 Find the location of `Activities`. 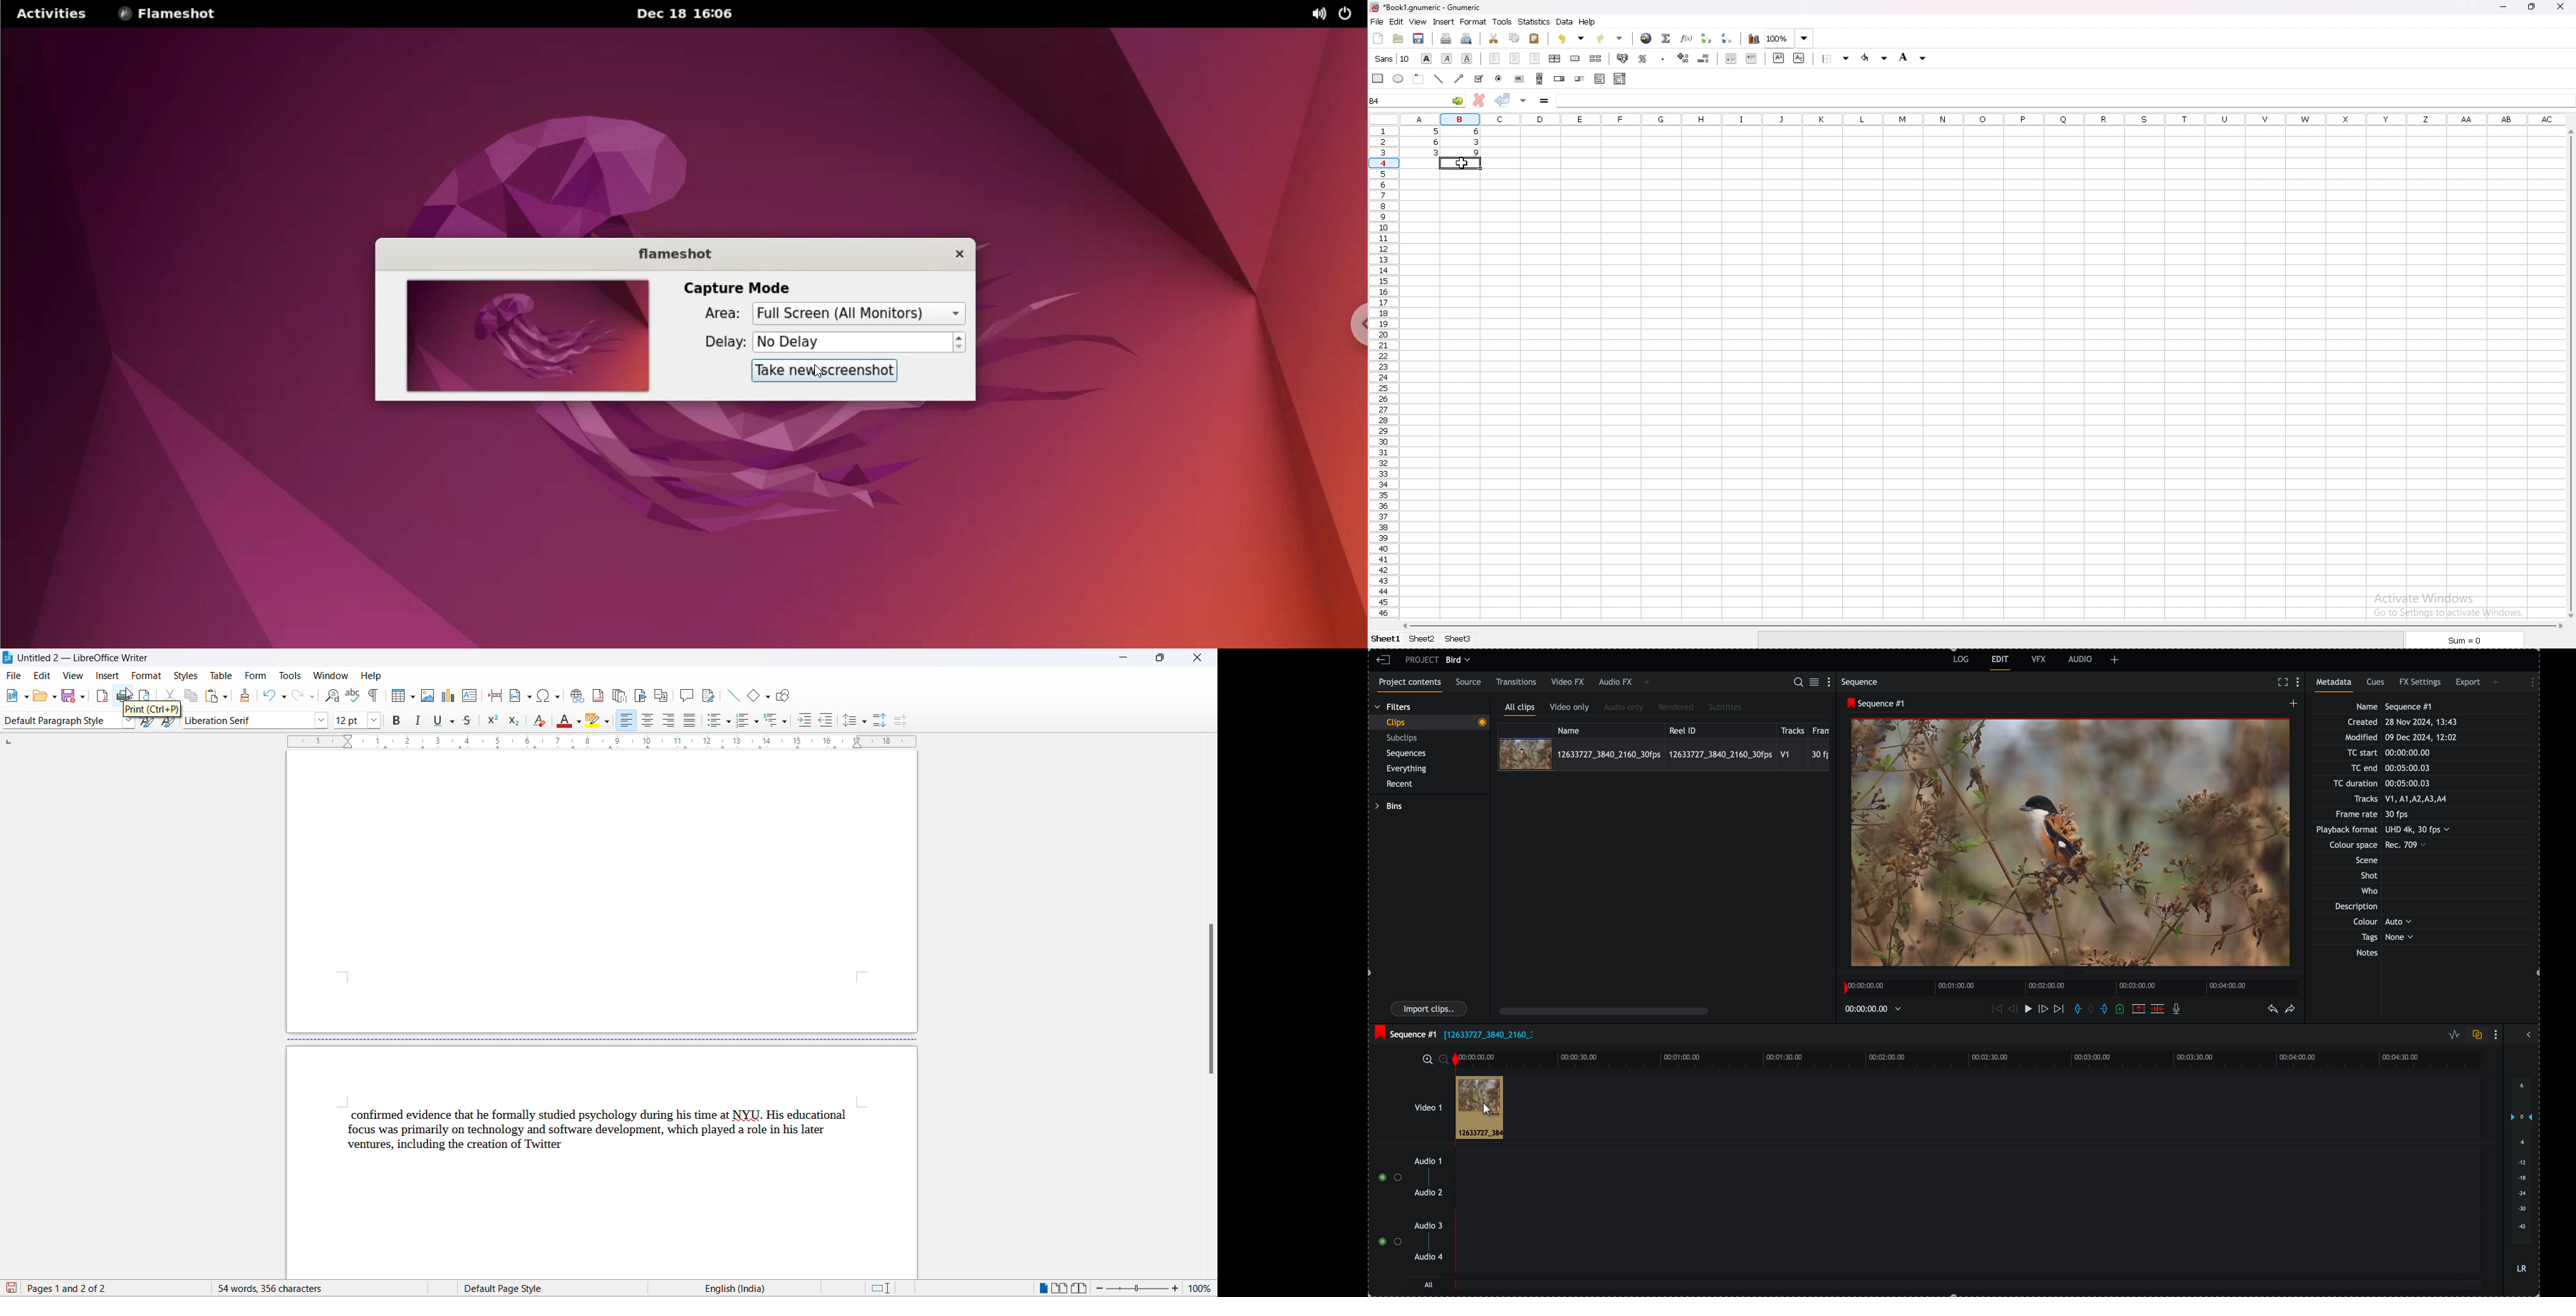

Activities is located at coordinates (49, 14).